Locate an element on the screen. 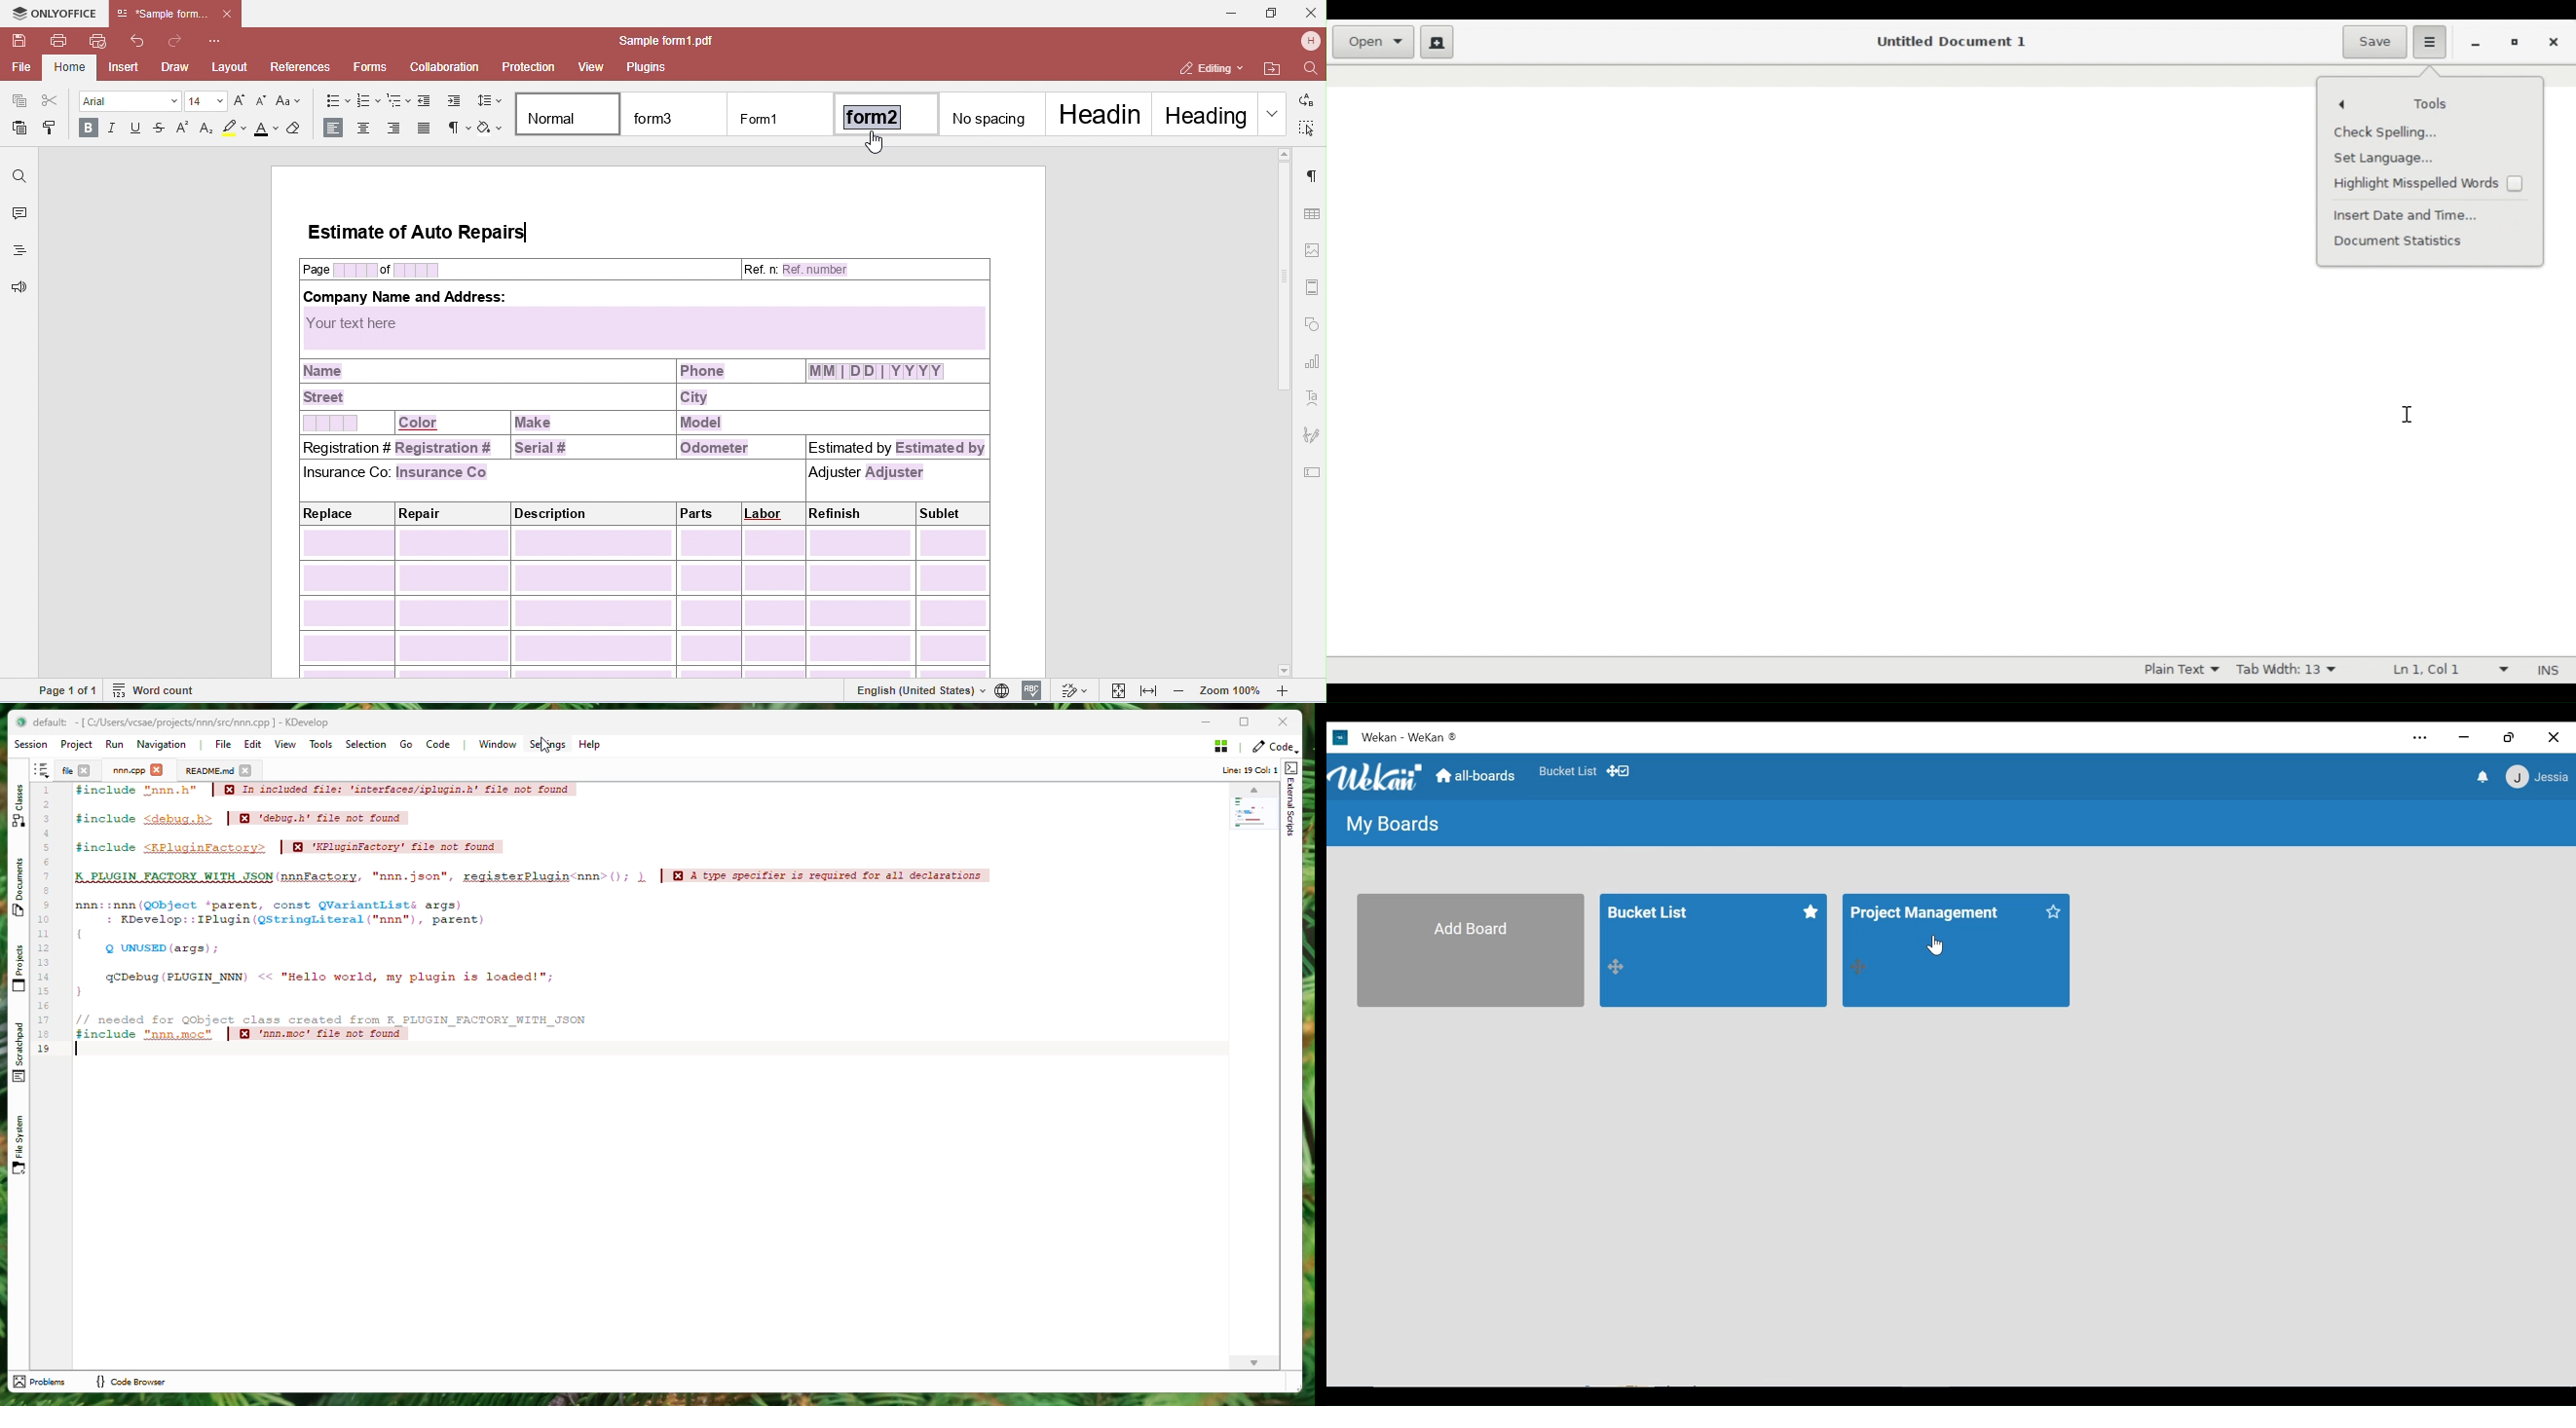 Image resolution: width=2576 pixels, height=1428 pixels. Classes is located at coordinates (19, 806).